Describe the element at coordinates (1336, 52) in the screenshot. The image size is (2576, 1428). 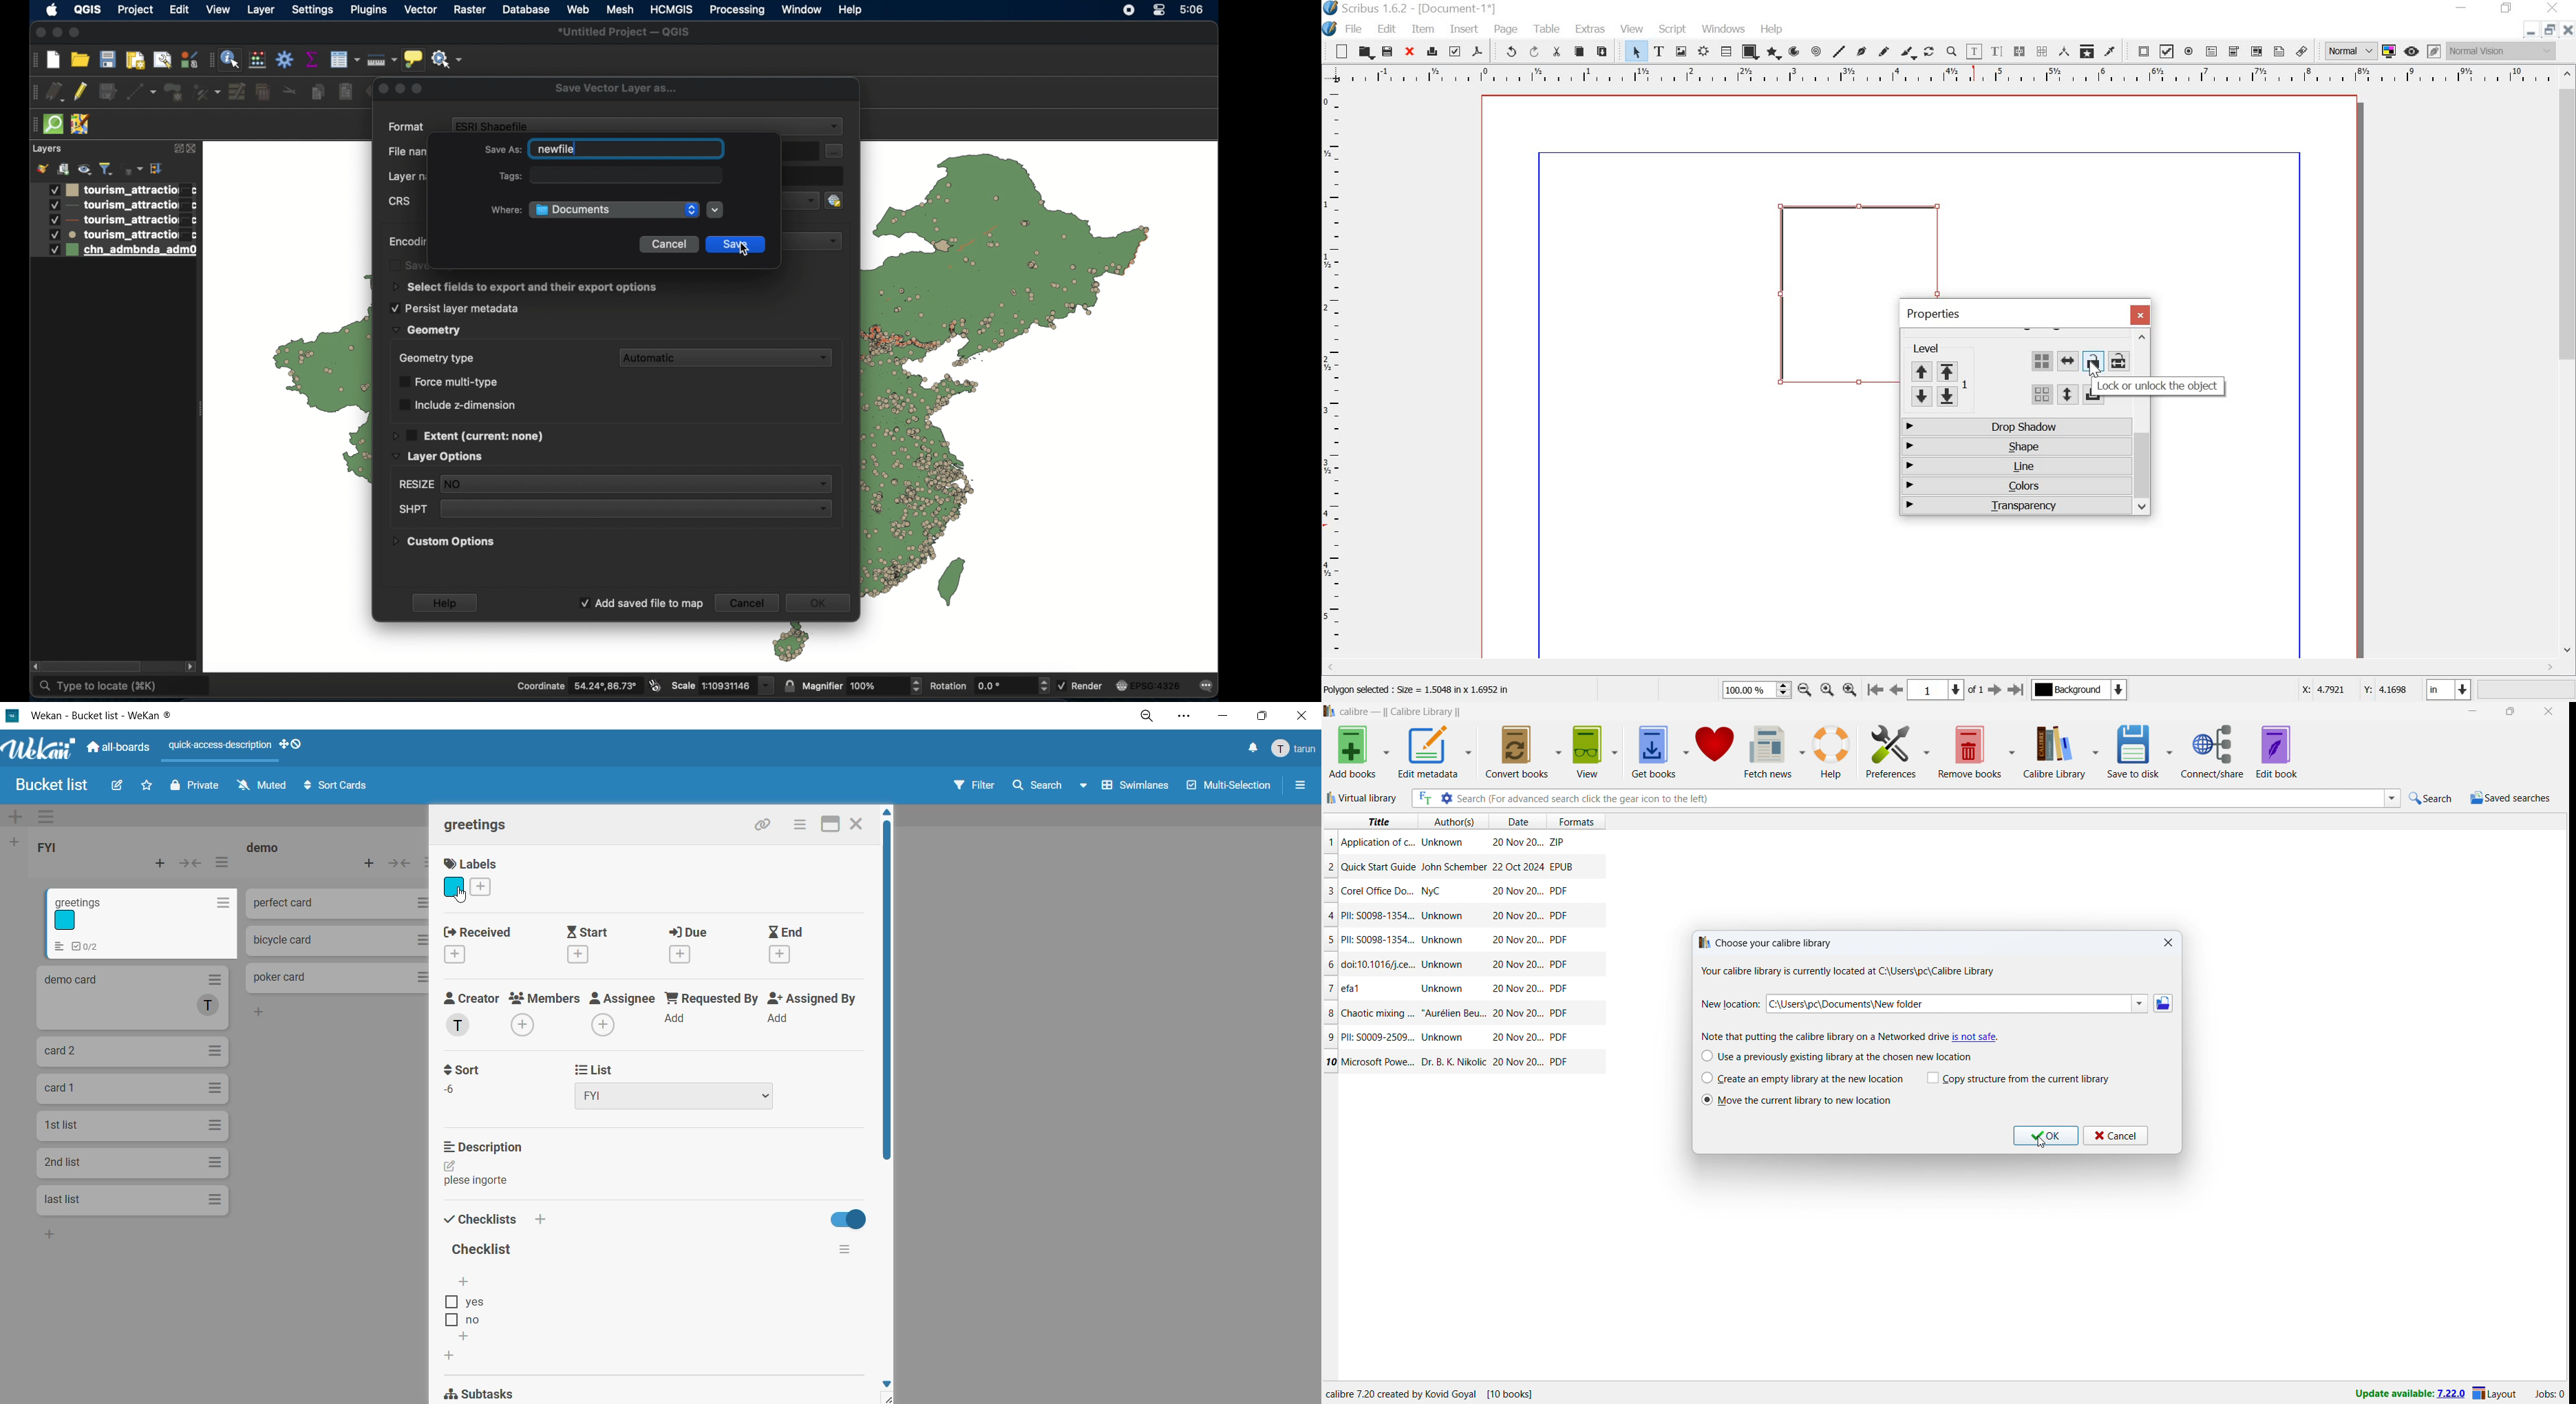
I see `new` at that location.